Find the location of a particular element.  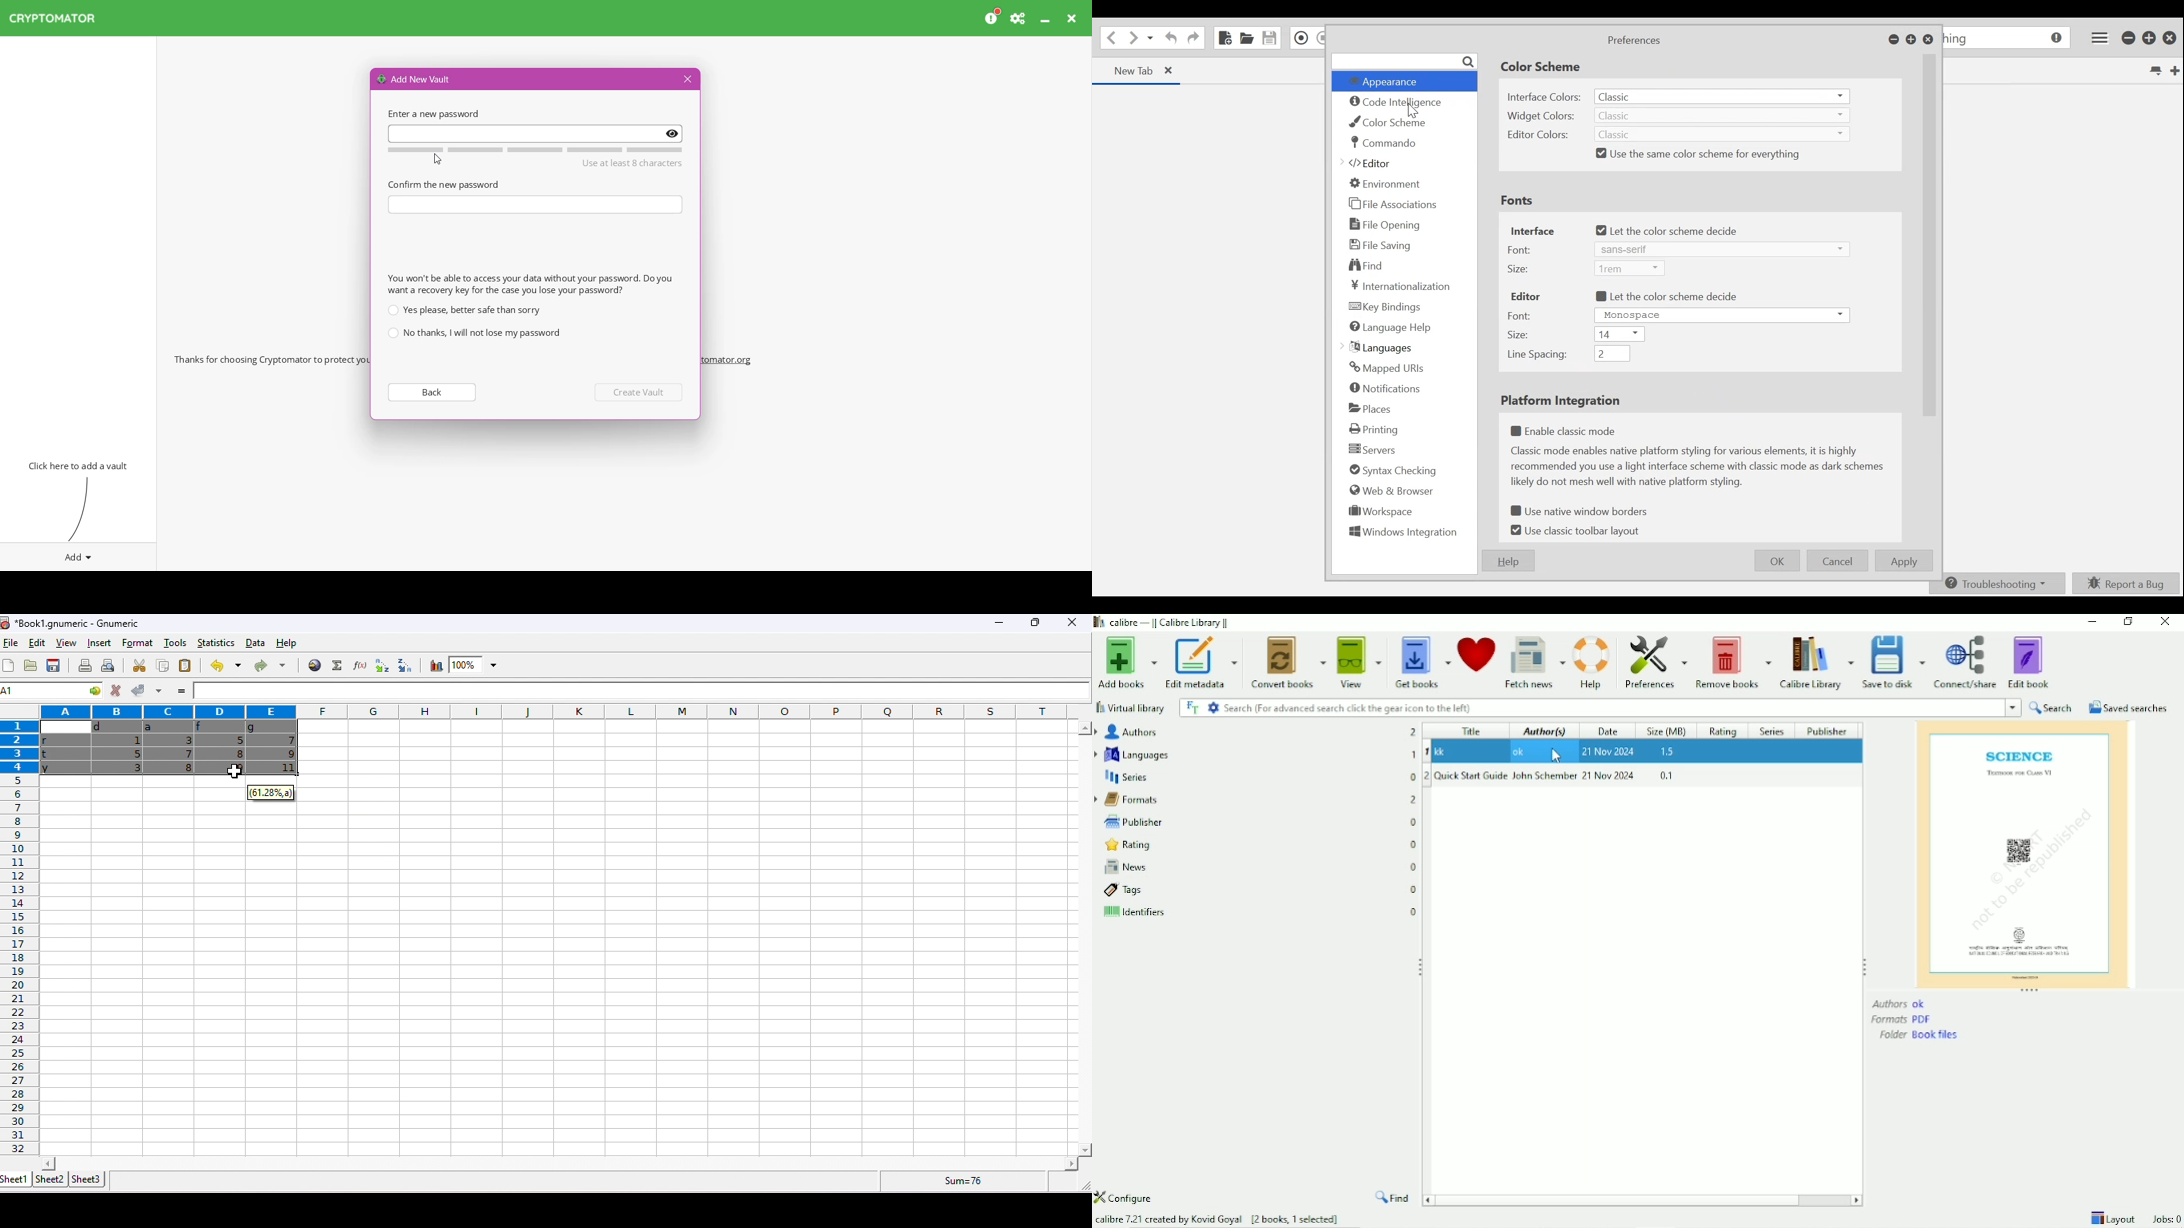

Title is located at coordinates (1473, 730).